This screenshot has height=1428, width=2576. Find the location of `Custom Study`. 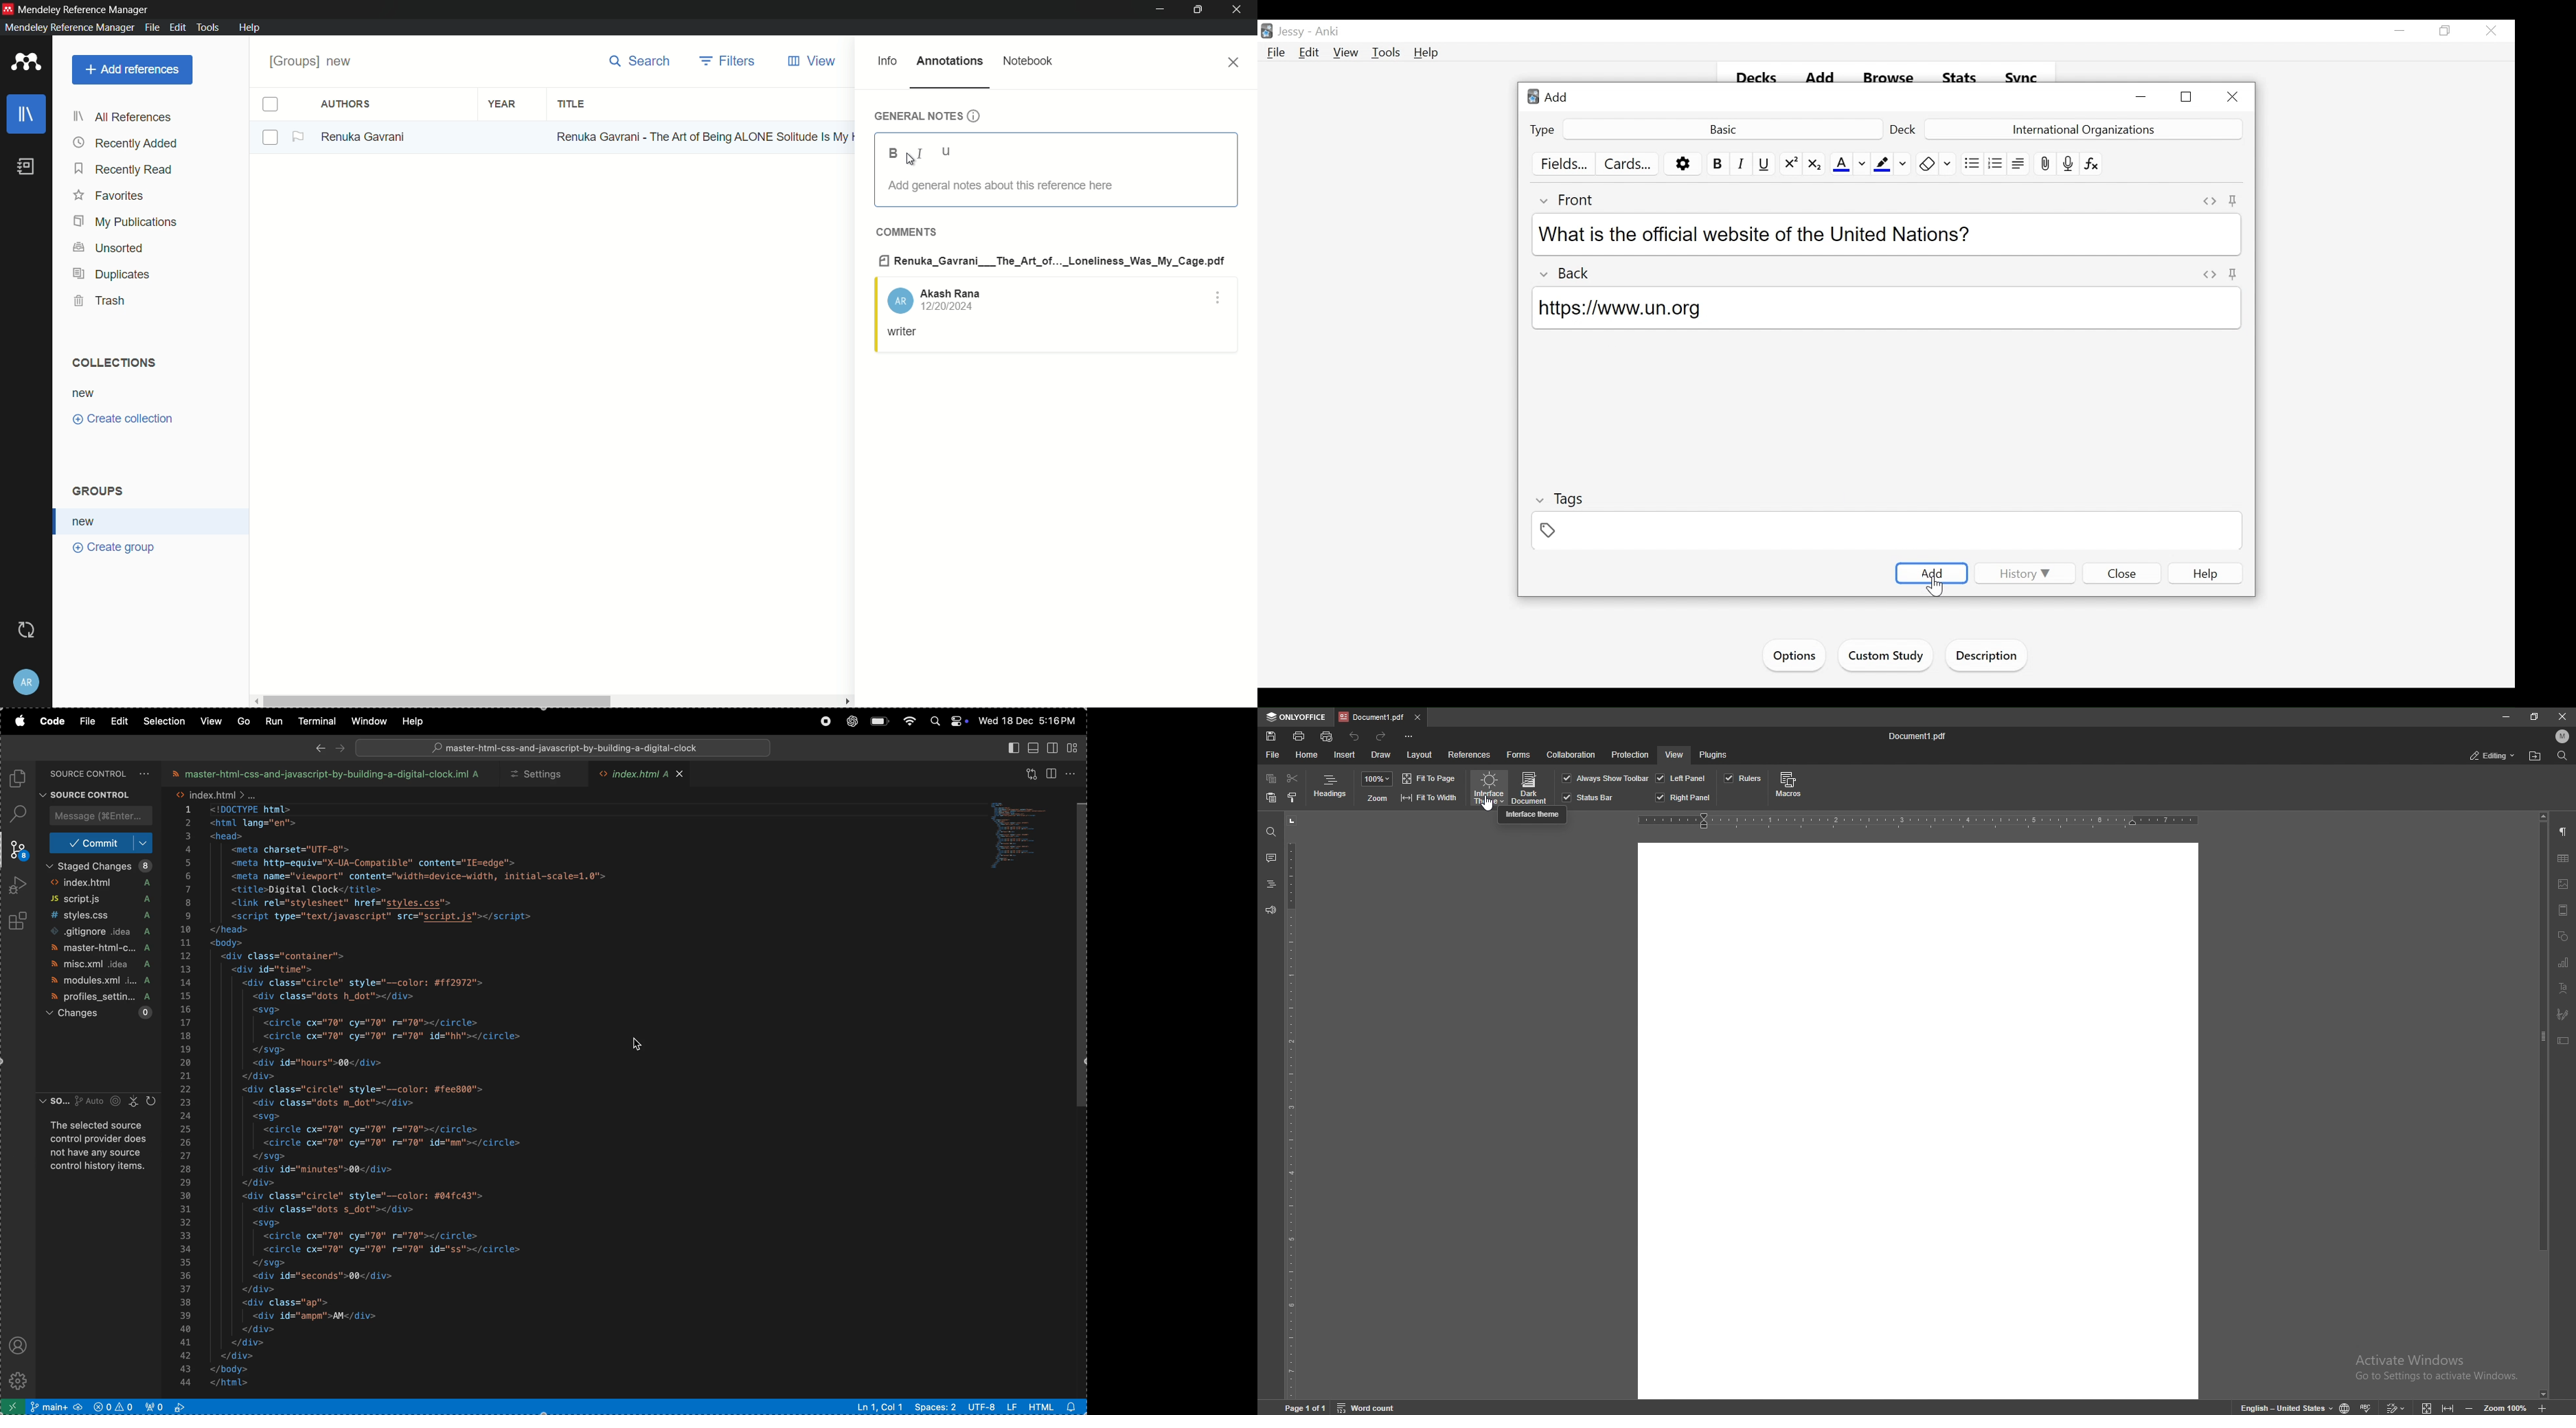

Custom Study is located at coordinates (1884, 657).